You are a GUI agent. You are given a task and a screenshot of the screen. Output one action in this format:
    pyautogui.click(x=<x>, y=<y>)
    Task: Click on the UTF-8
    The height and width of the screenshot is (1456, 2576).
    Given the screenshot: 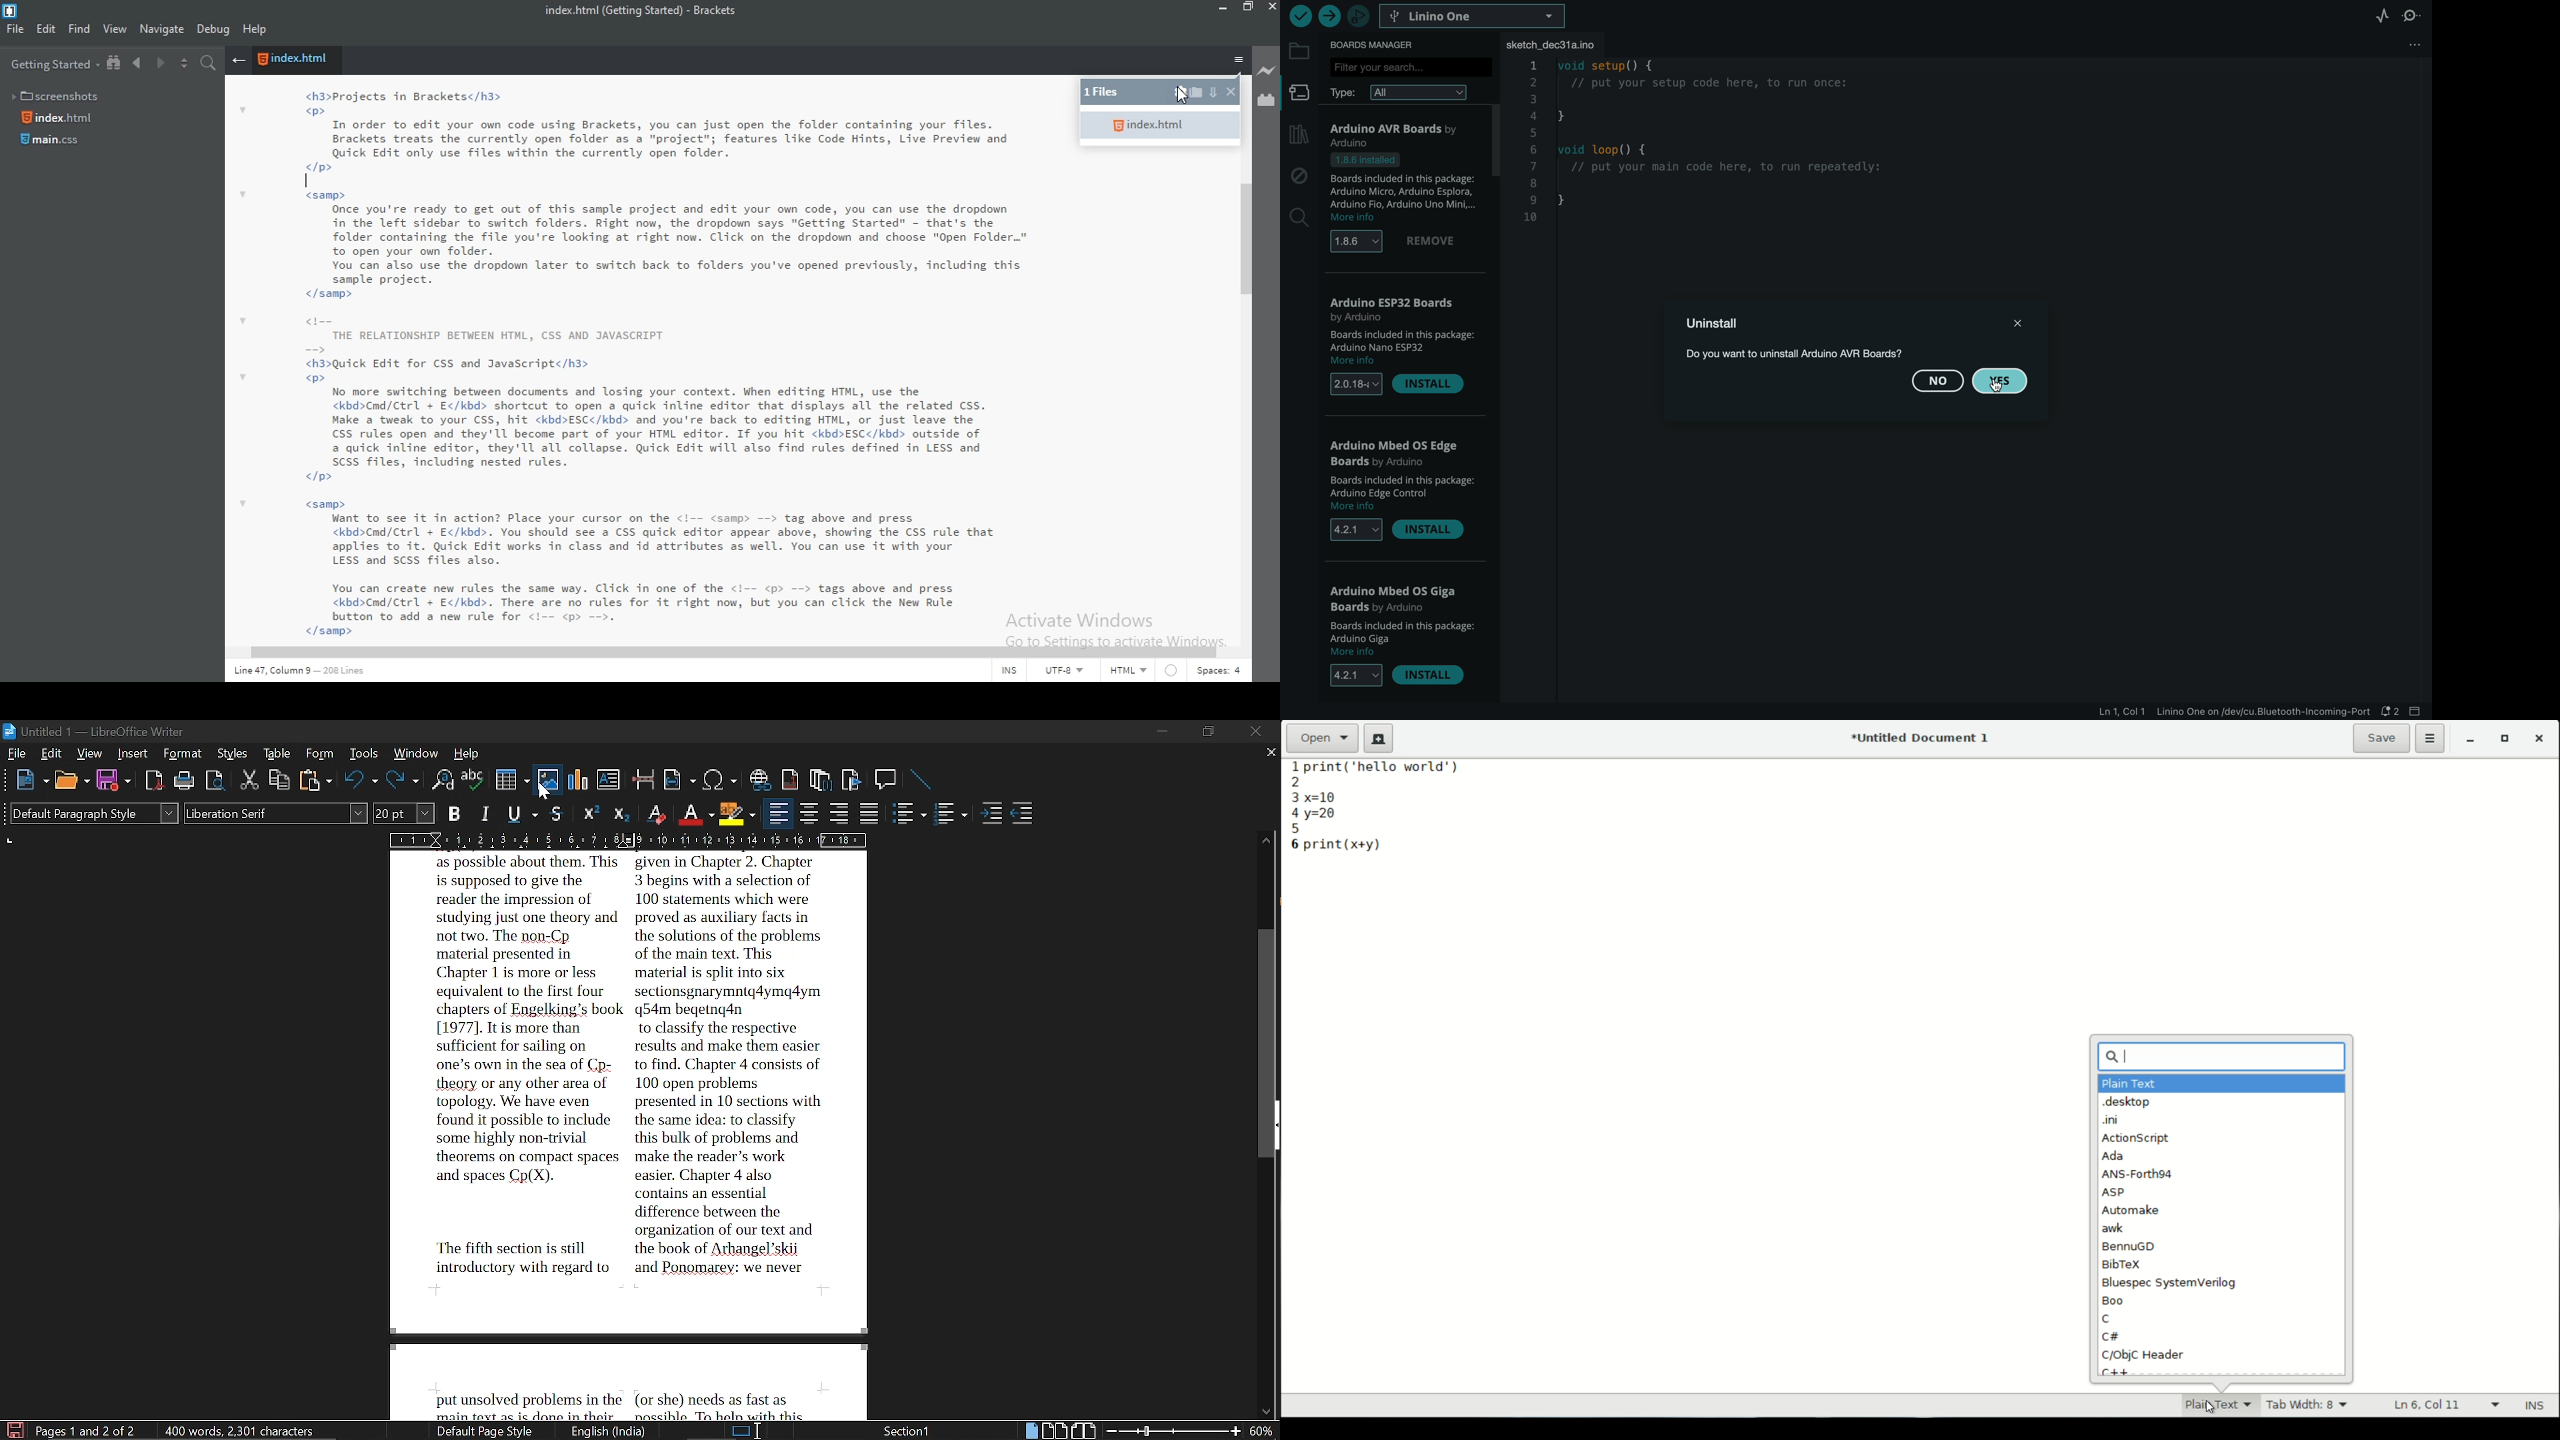 What is the action you would take?
    pyautogui.click(x=1065, y=671)
    